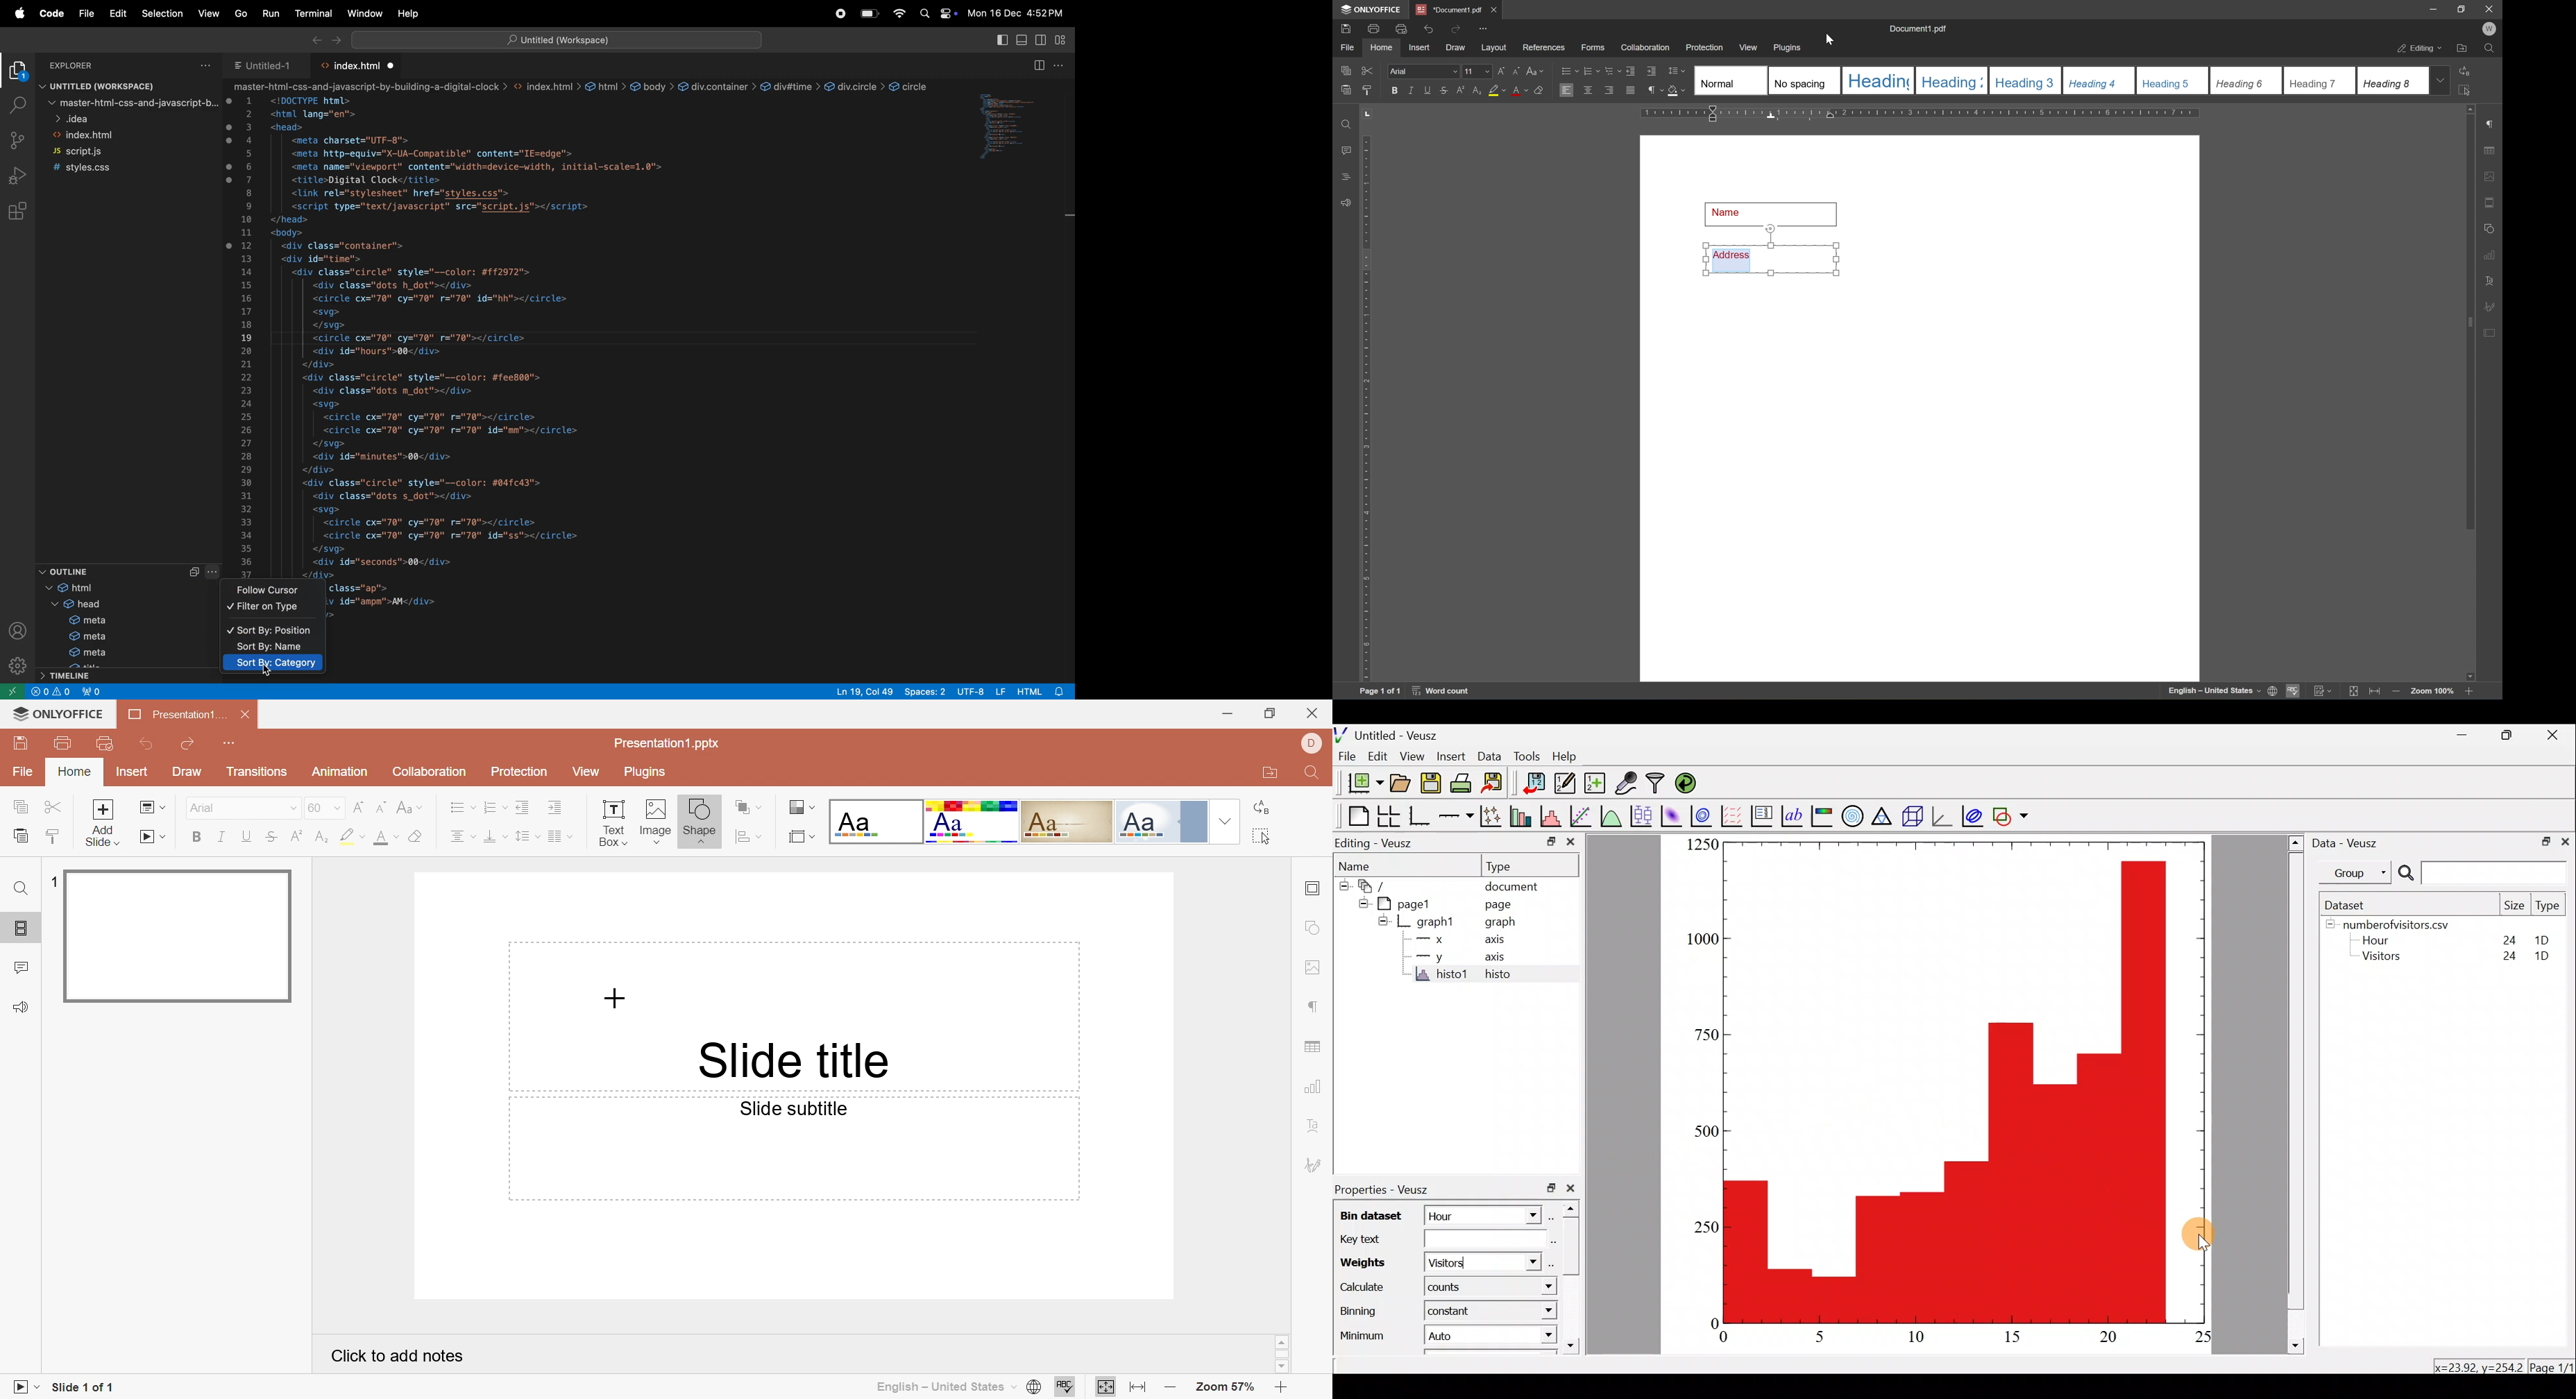 This screenshot has height=1400, width=2576. What do you see at coordinates (700, 824) in the screenshot?
I see `Shape` at bounding box center [700, 824].